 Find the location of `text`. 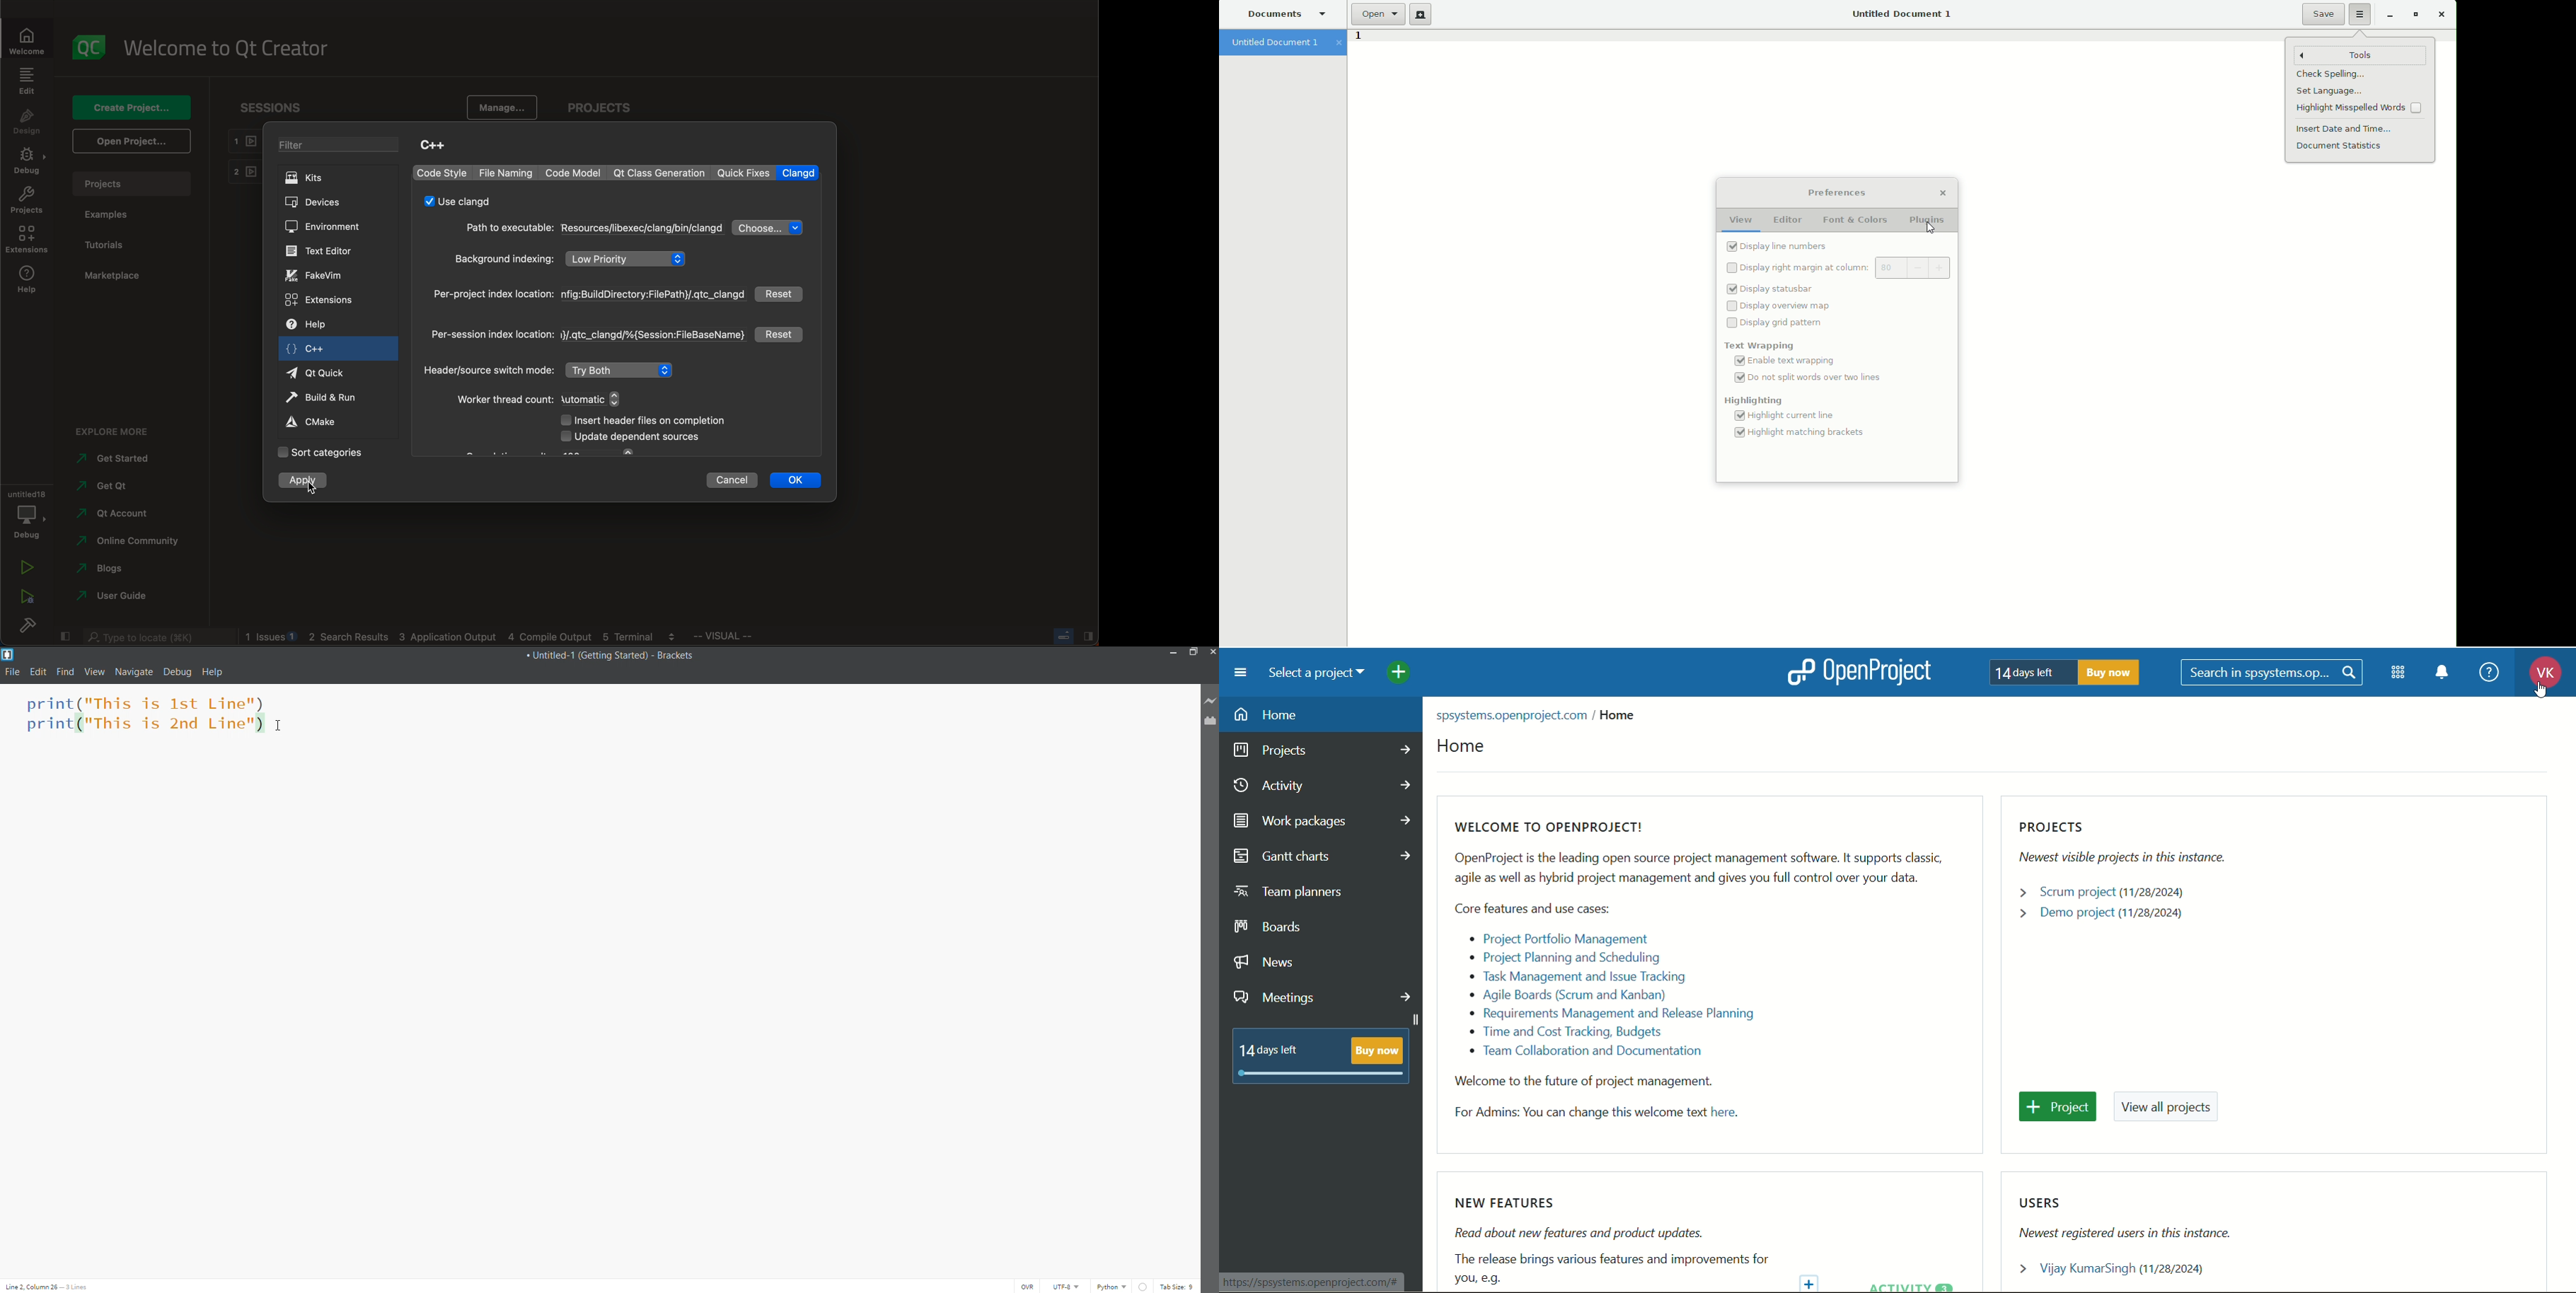

text is located at coordinates (1612, 1241).